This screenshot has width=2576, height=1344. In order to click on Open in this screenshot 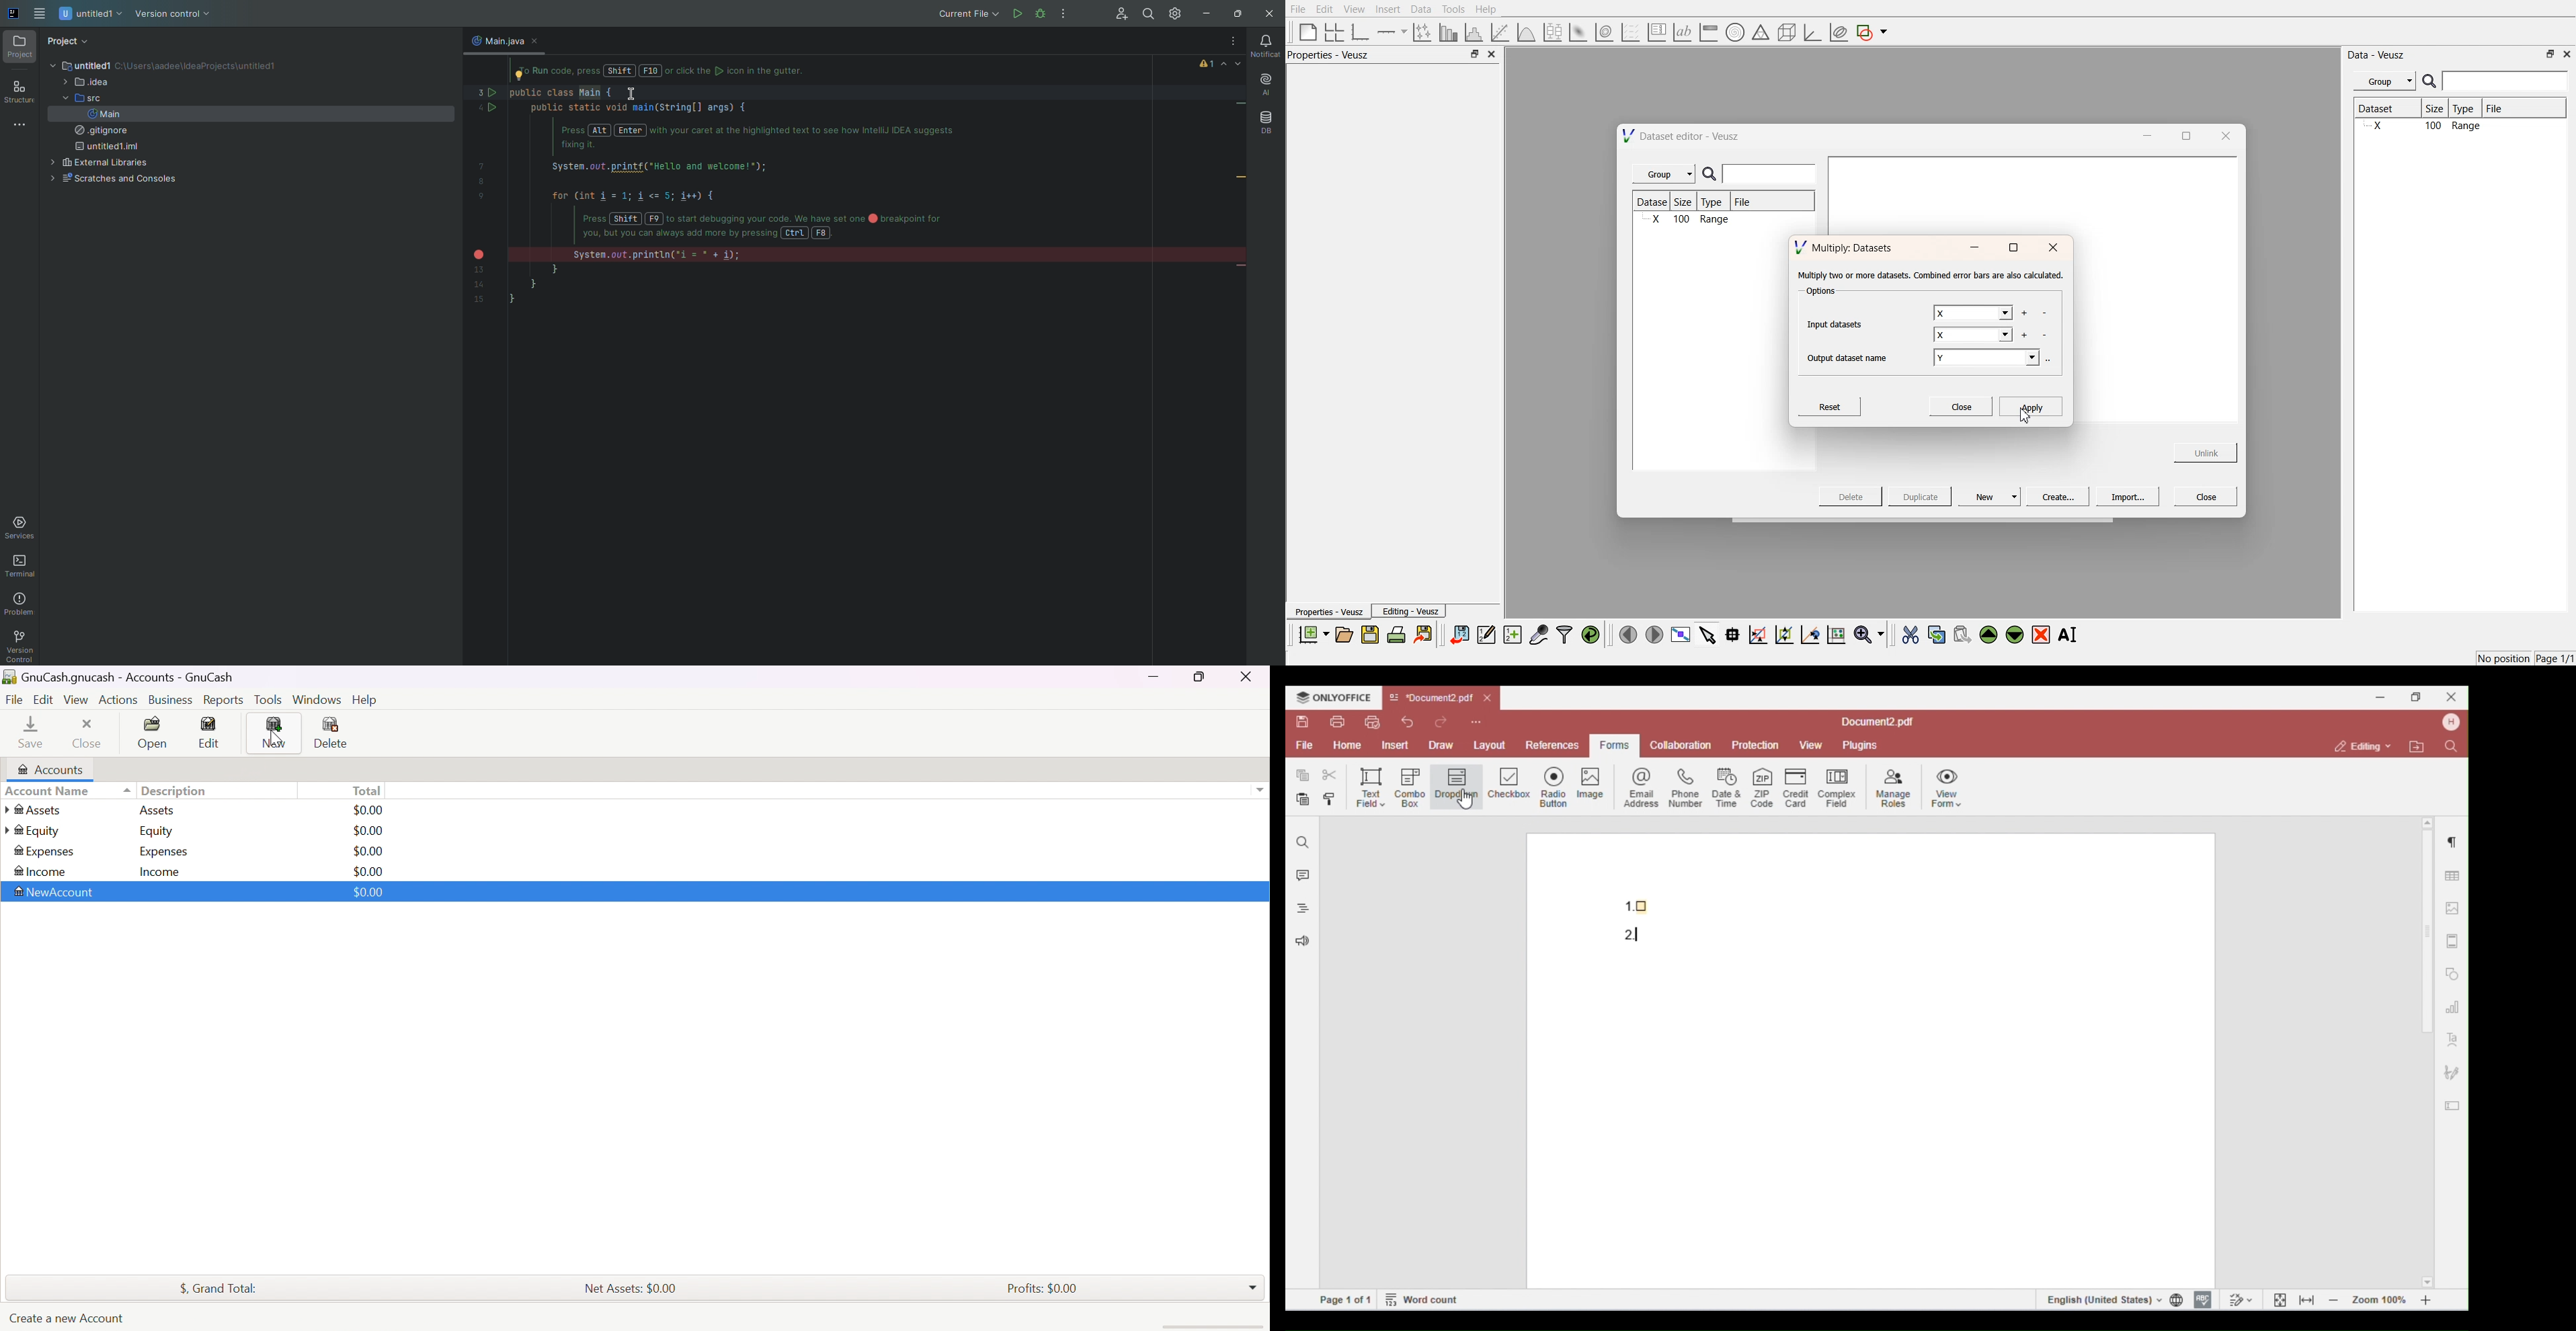, I will do `click(155, 734)`.